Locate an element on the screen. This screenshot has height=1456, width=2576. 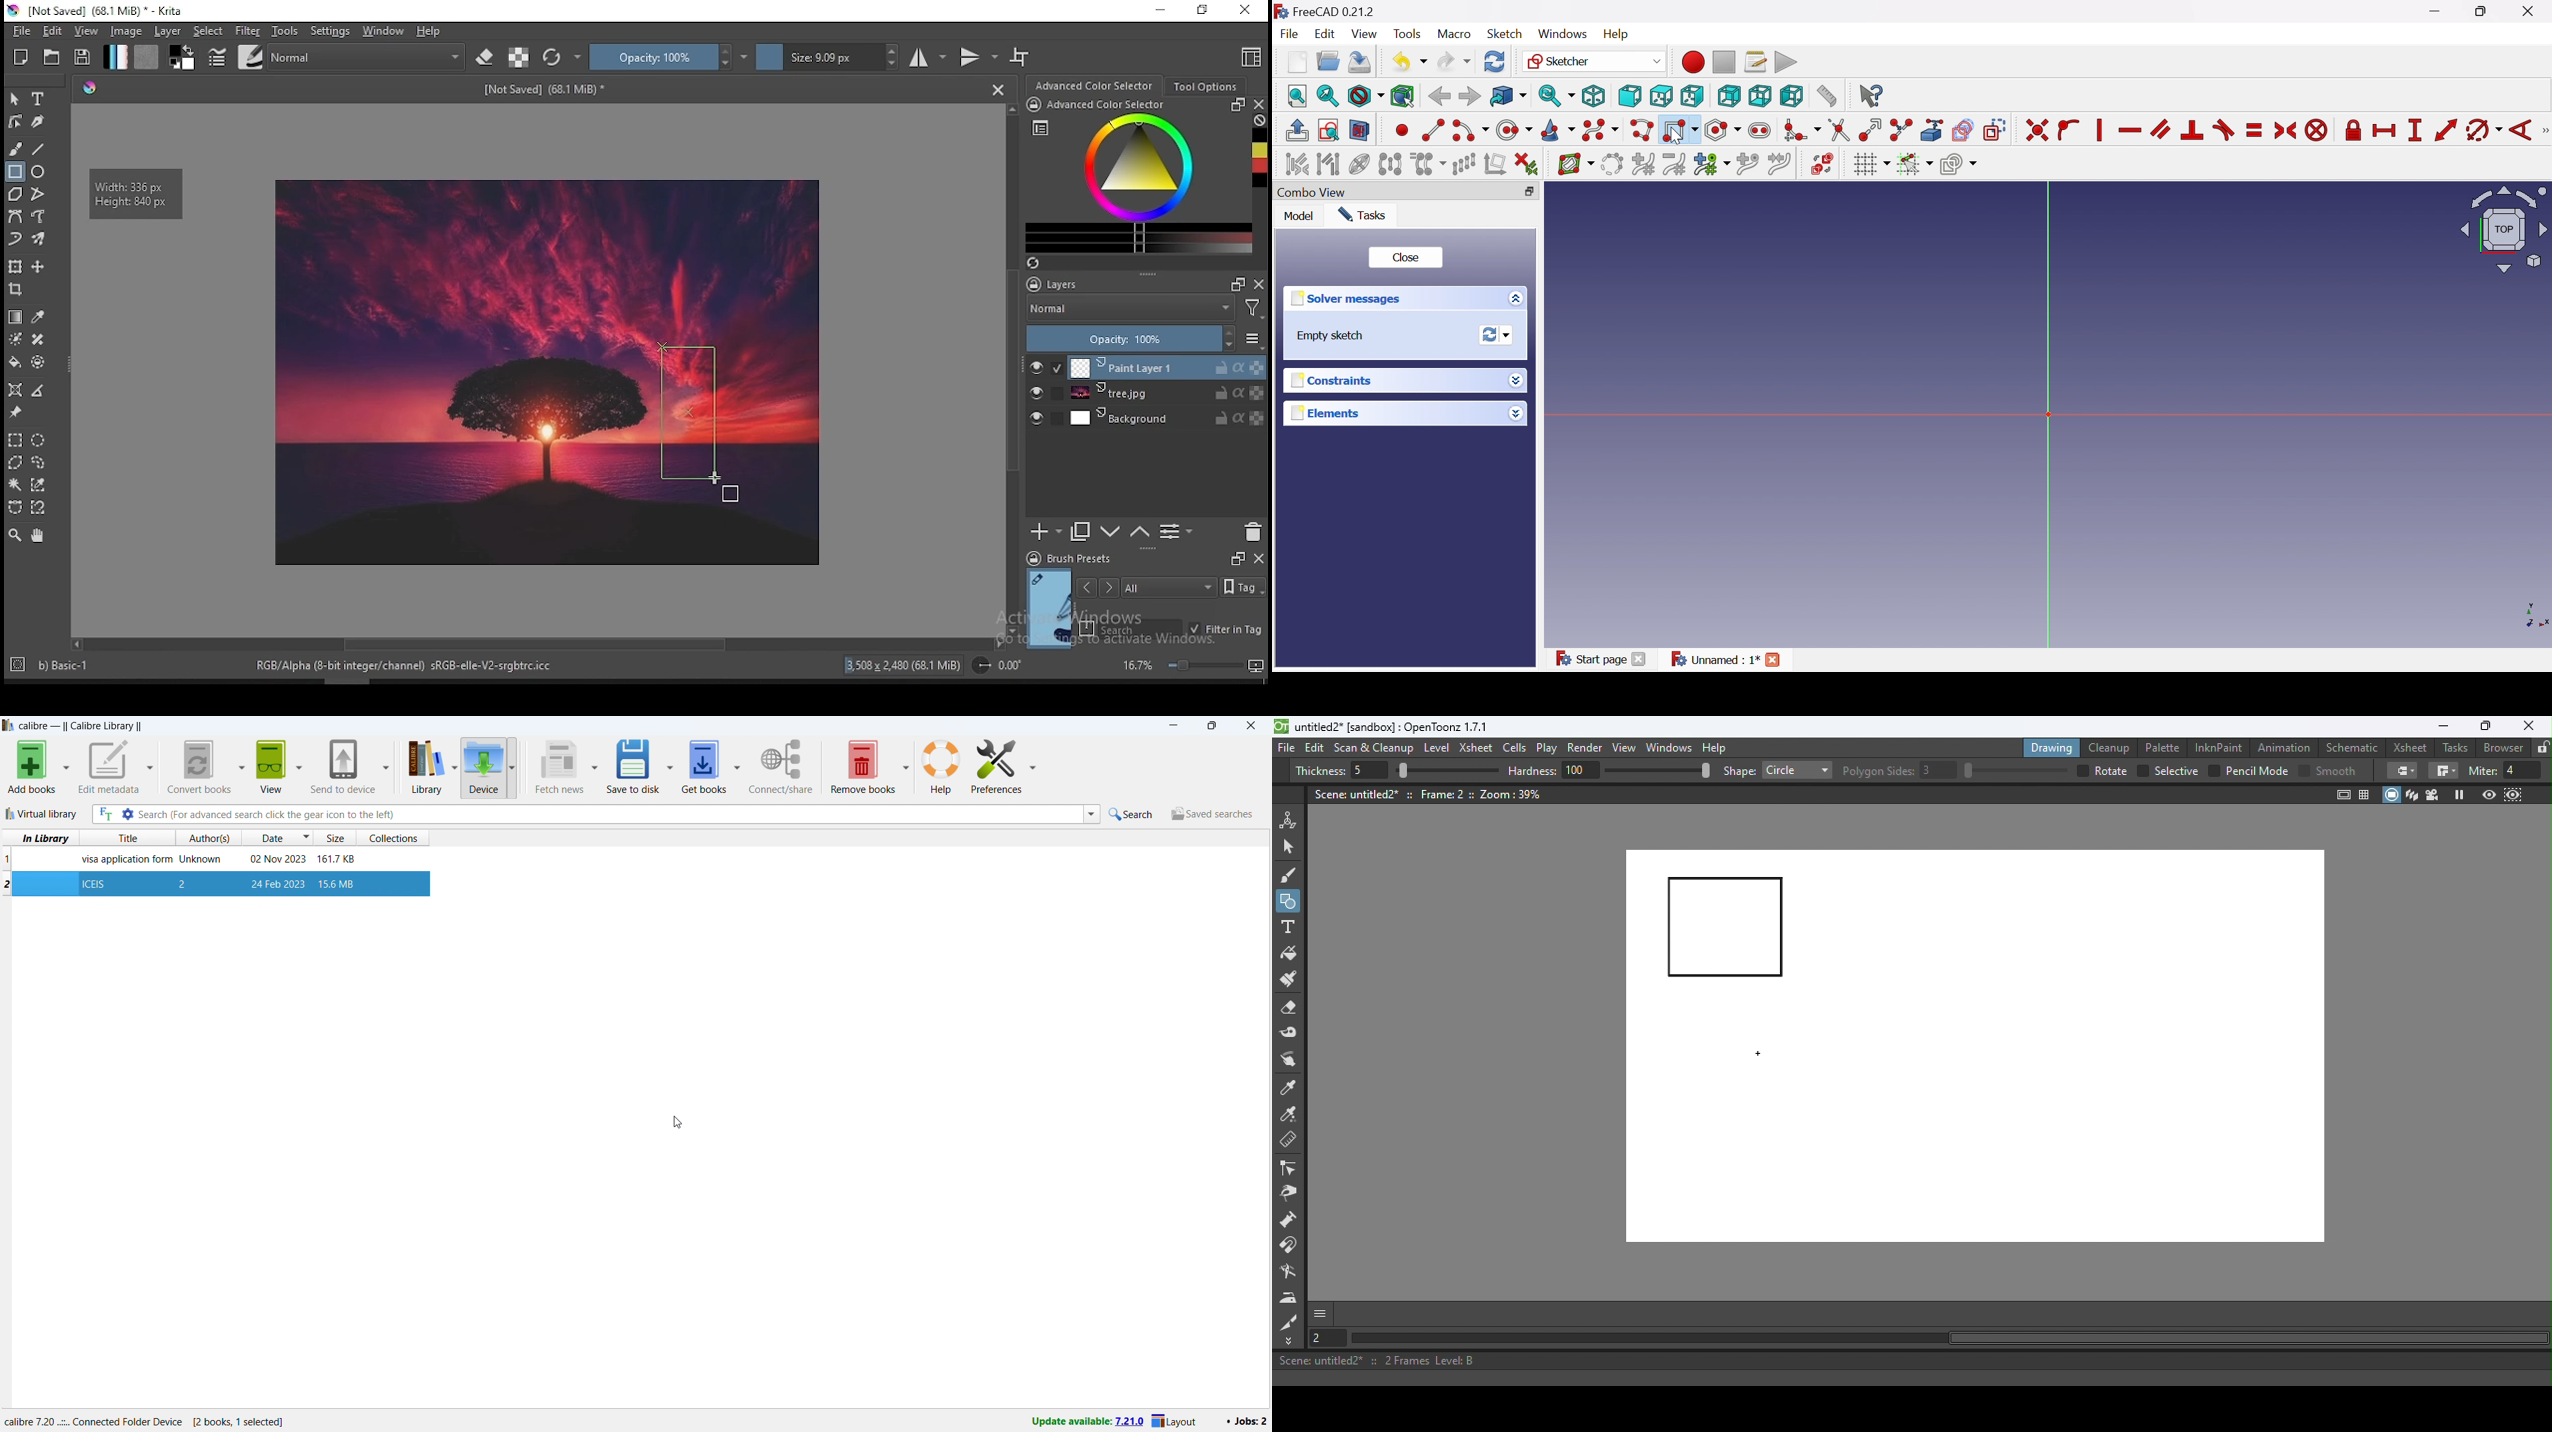
layers is located at coordinates (1104, 283).